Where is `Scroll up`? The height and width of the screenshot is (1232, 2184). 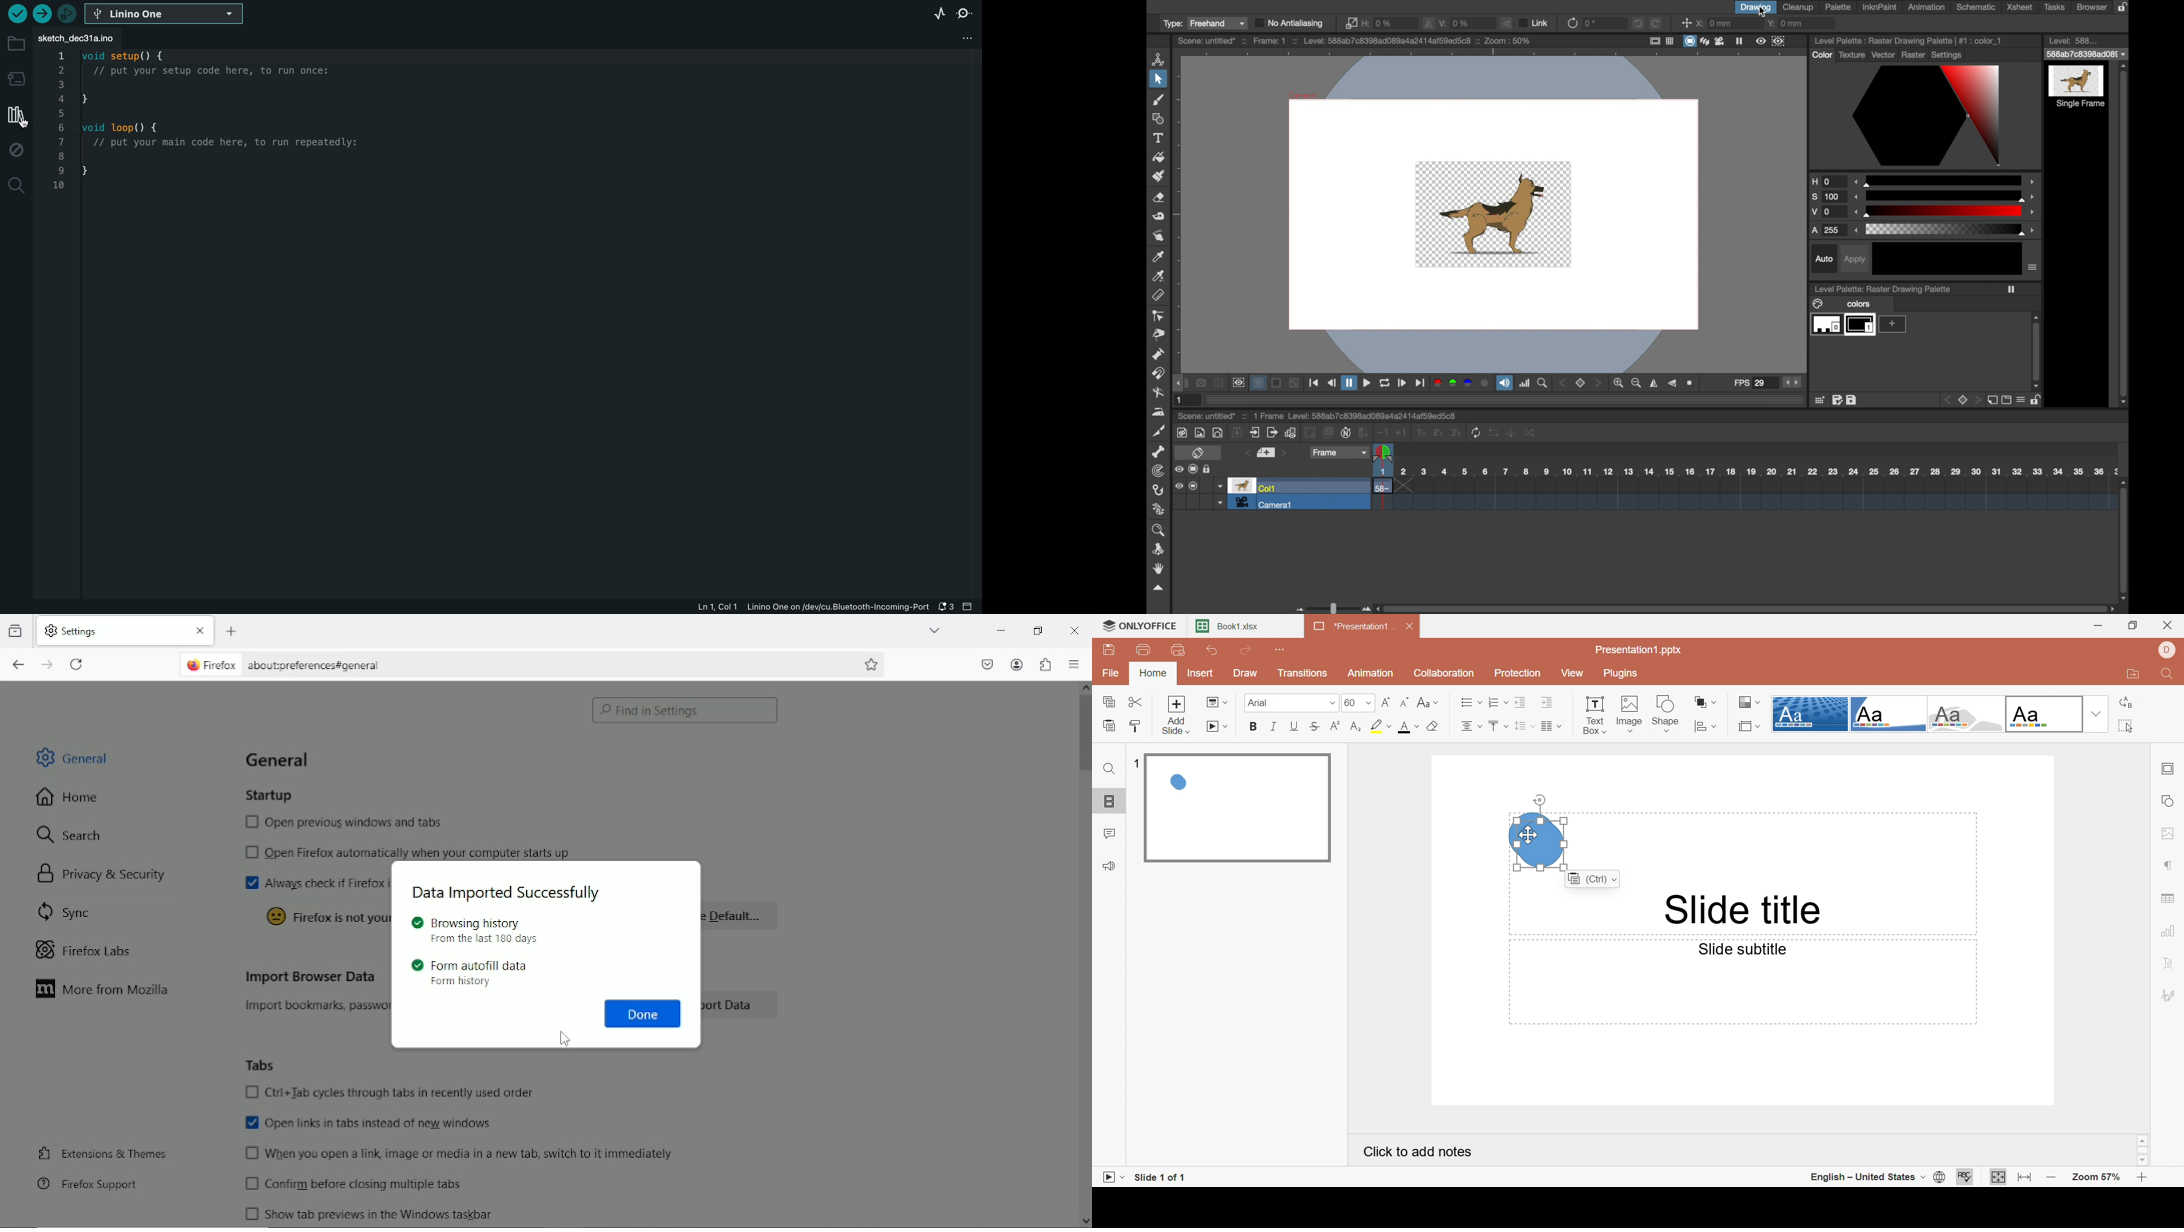 Scroll up is located at coordinates (2142, 1141).